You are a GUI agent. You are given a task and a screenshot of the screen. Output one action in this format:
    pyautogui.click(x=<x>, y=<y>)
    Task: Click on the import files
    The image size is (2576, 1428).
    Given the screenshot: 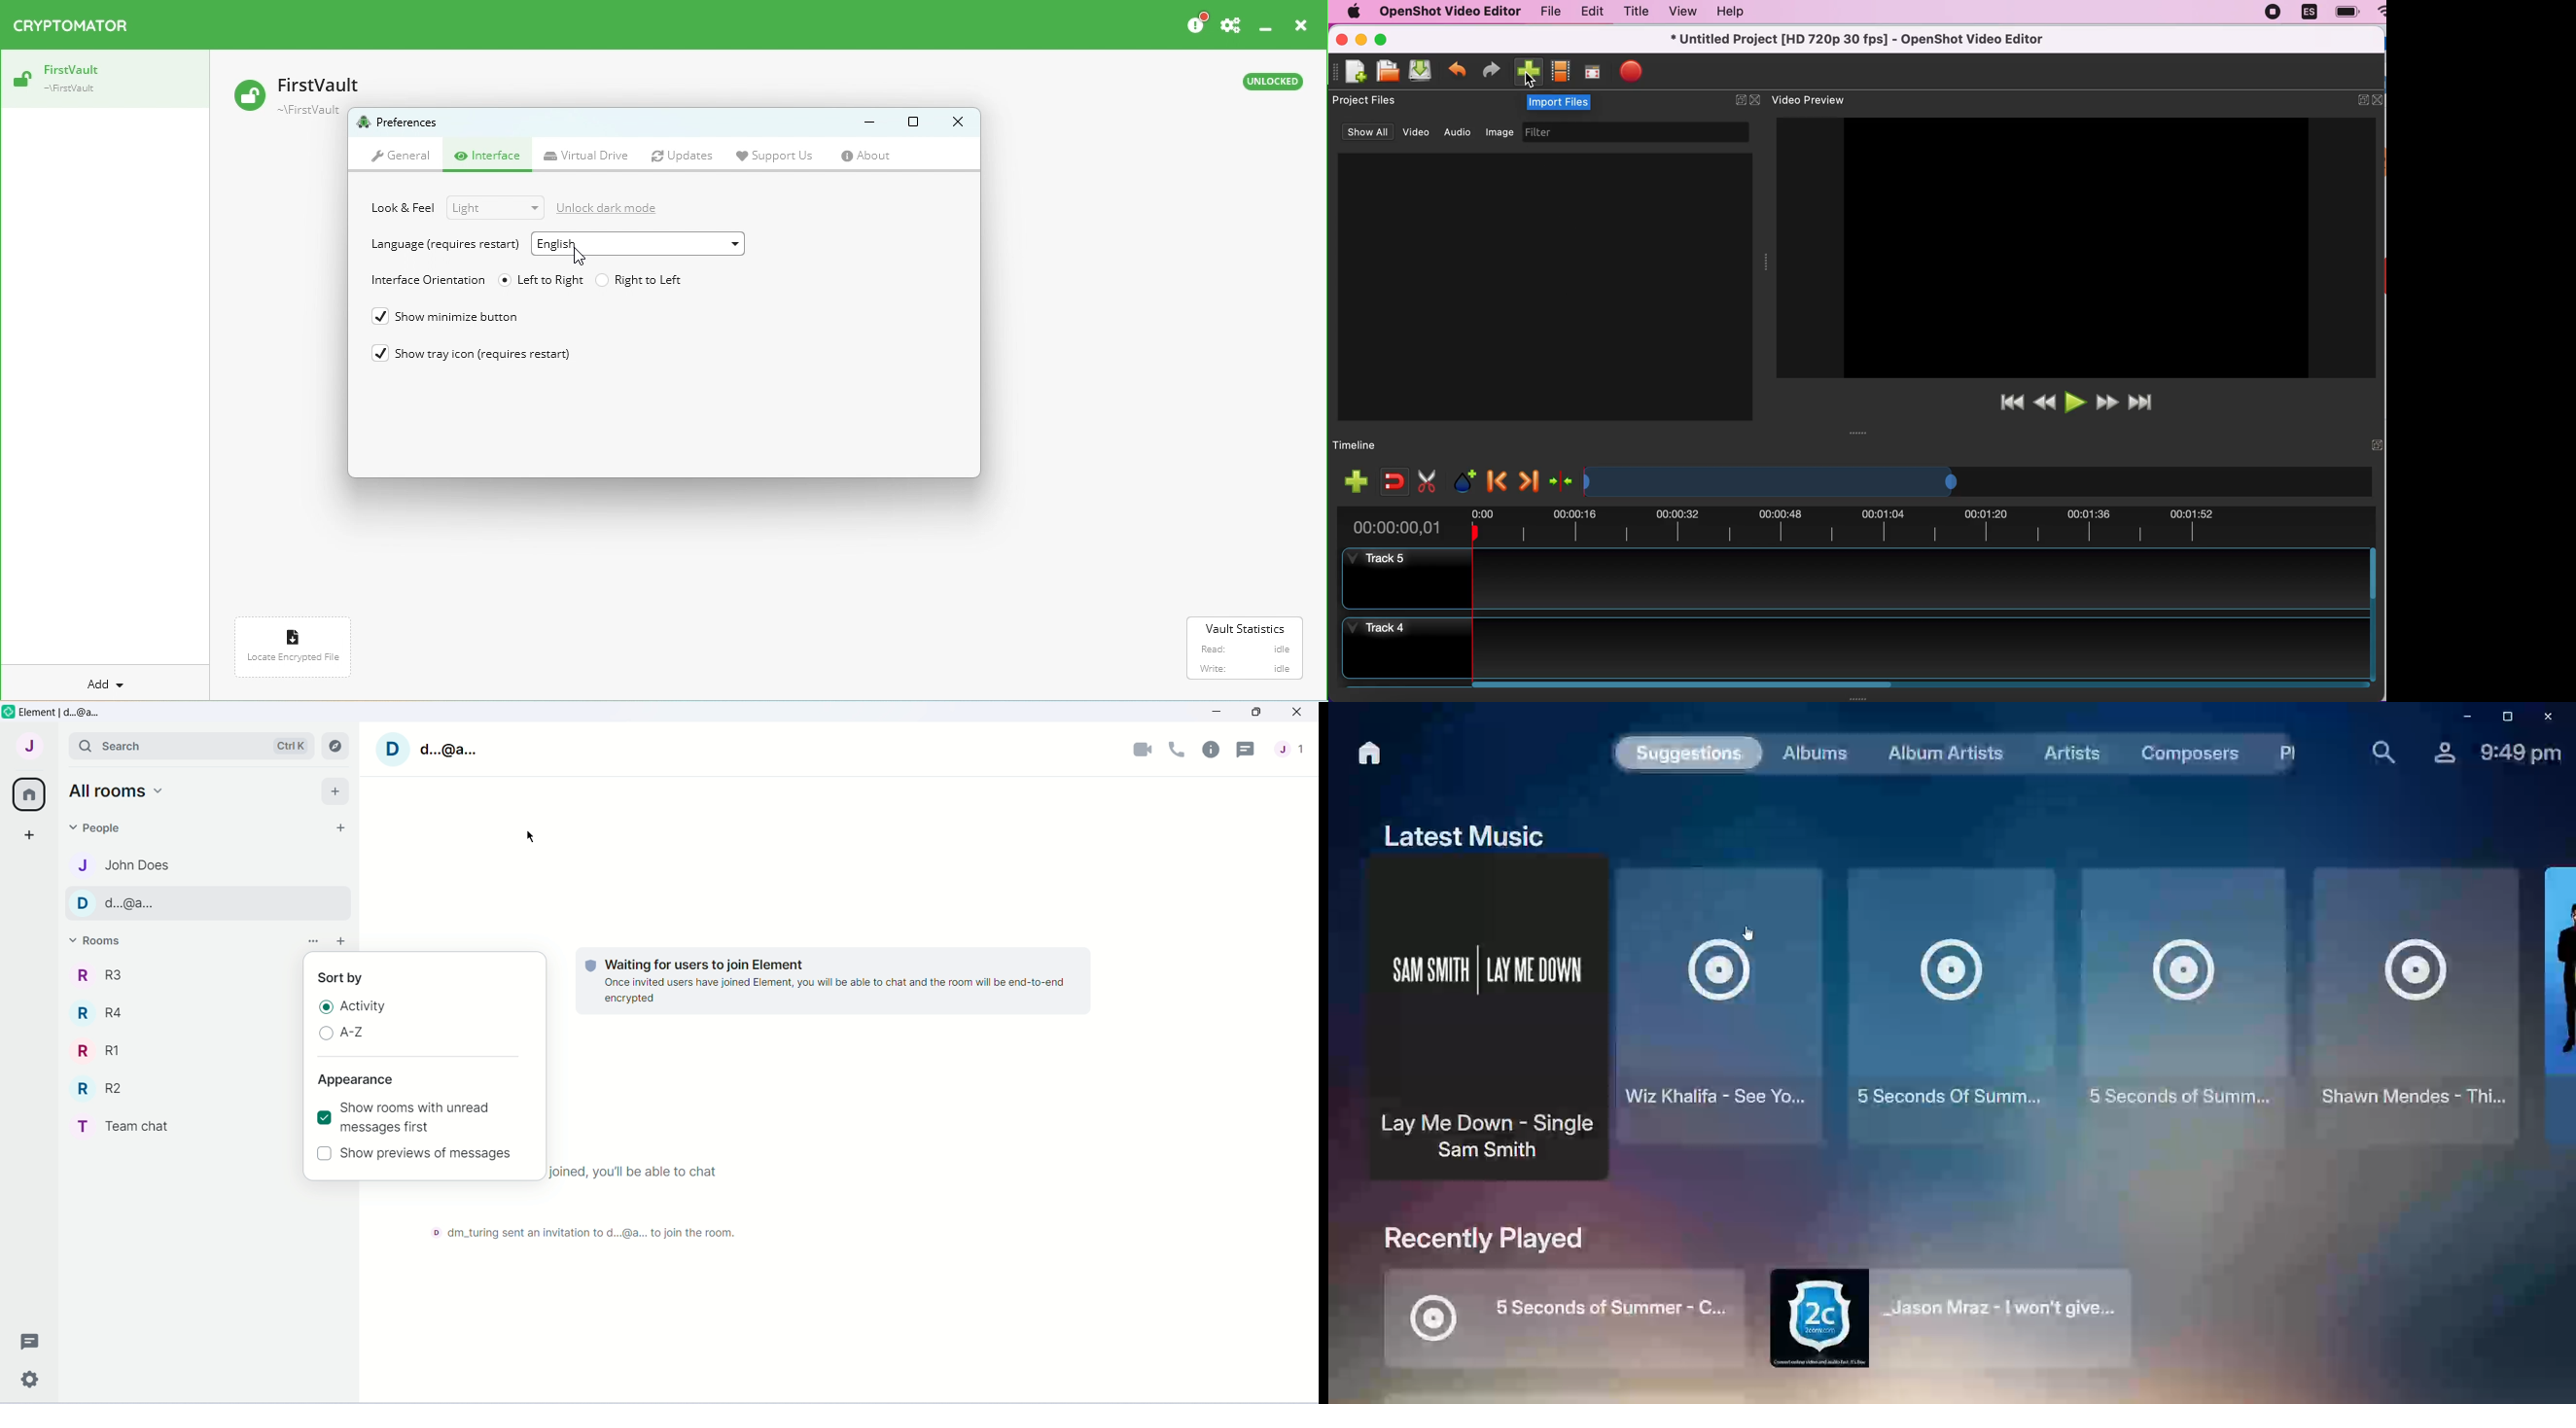 What is the action you would take?
    pyautogui.click(x=1529, y=70)
    